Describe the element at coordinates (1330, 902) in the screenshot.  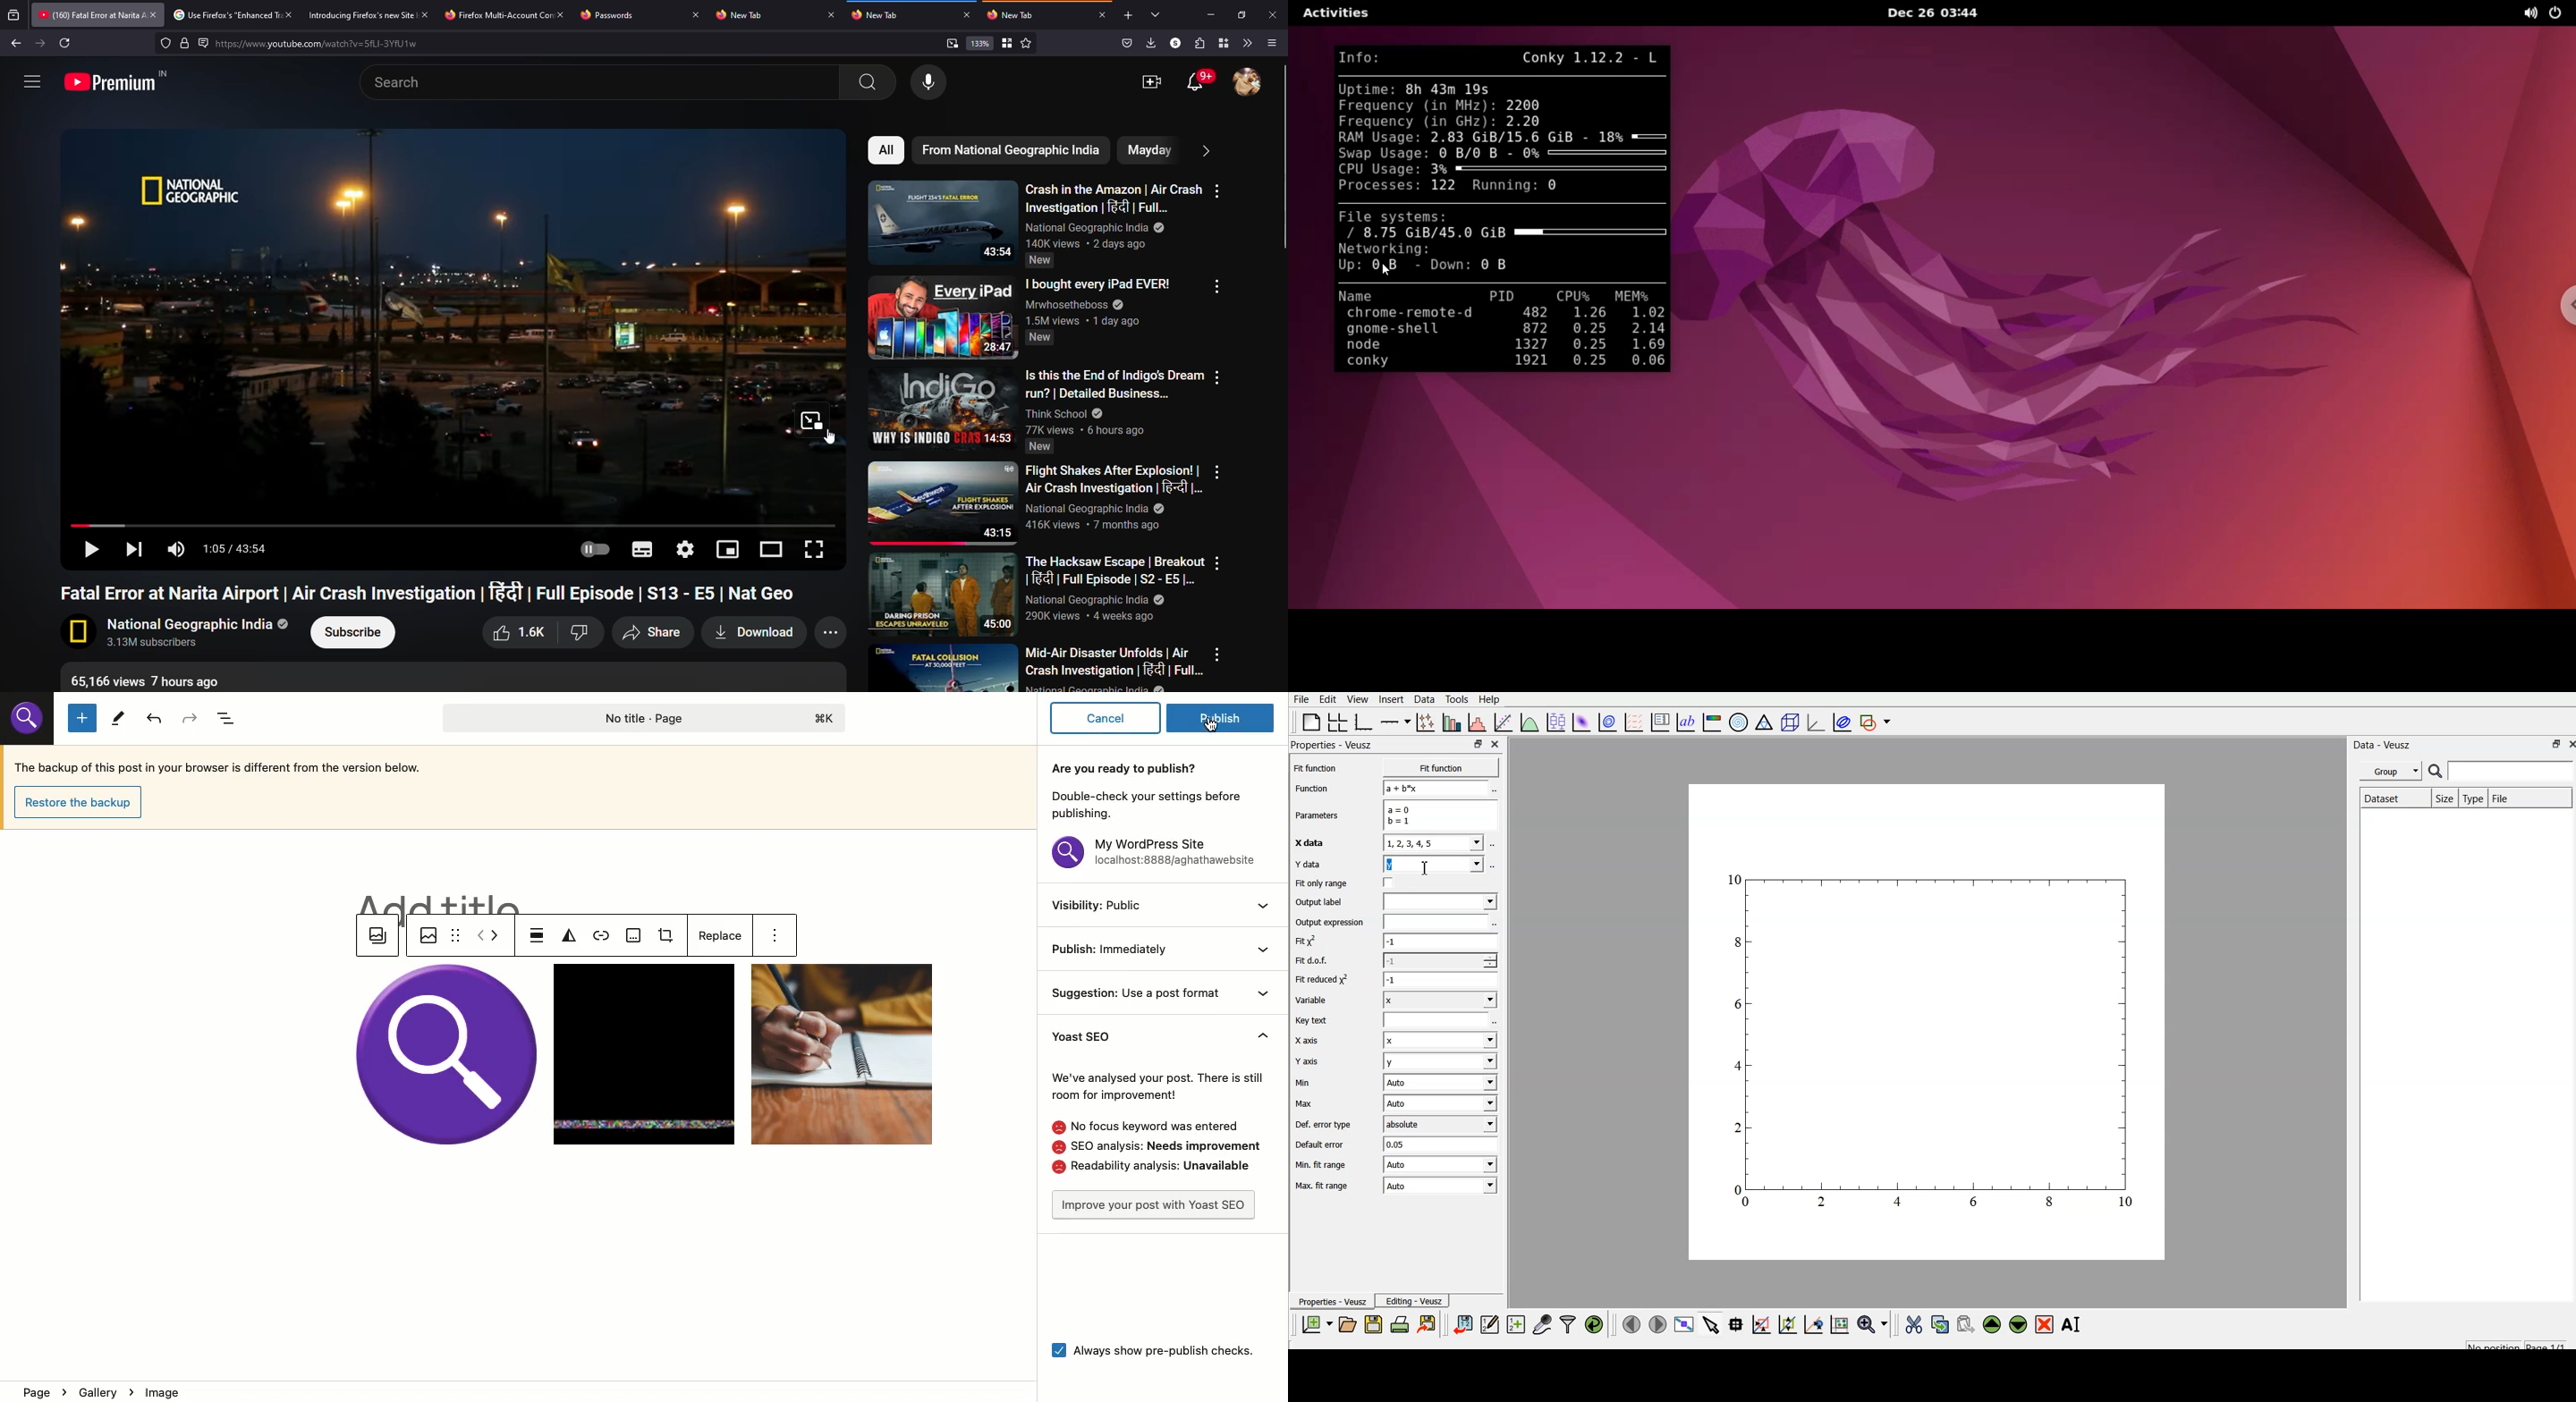
I see `Output label` at that location.